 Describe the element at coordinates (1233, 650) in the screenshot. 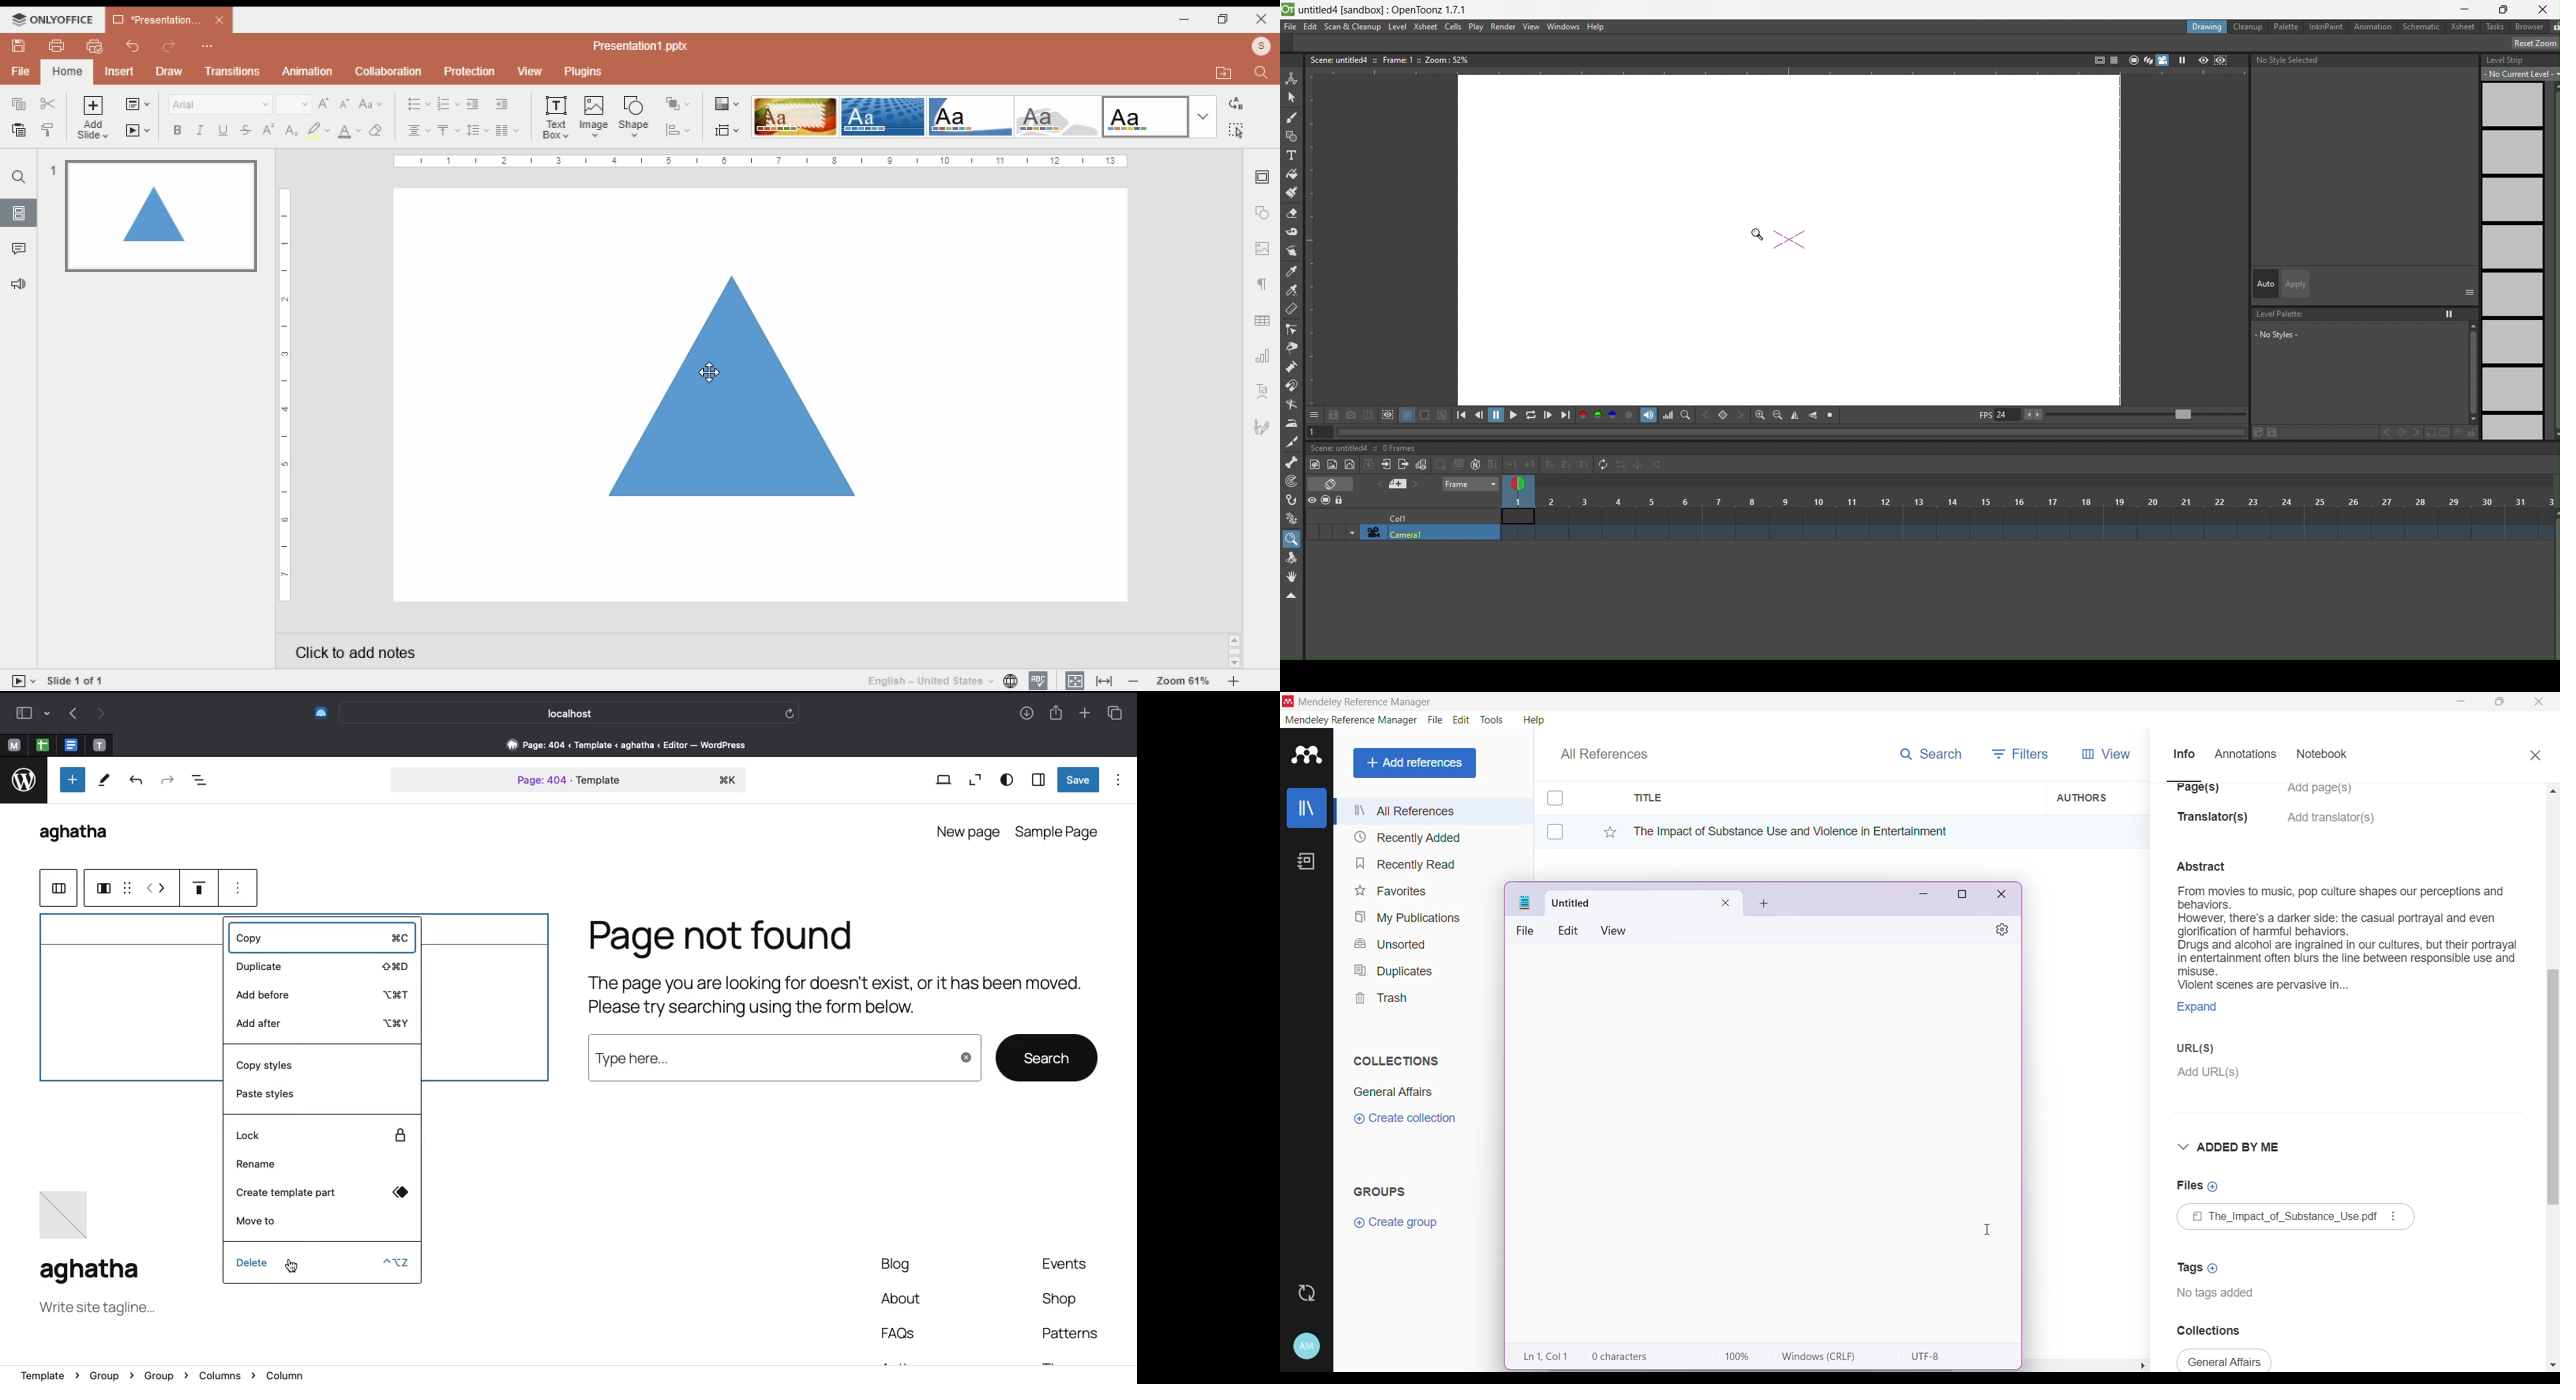

I see `scroll bar` at that location.